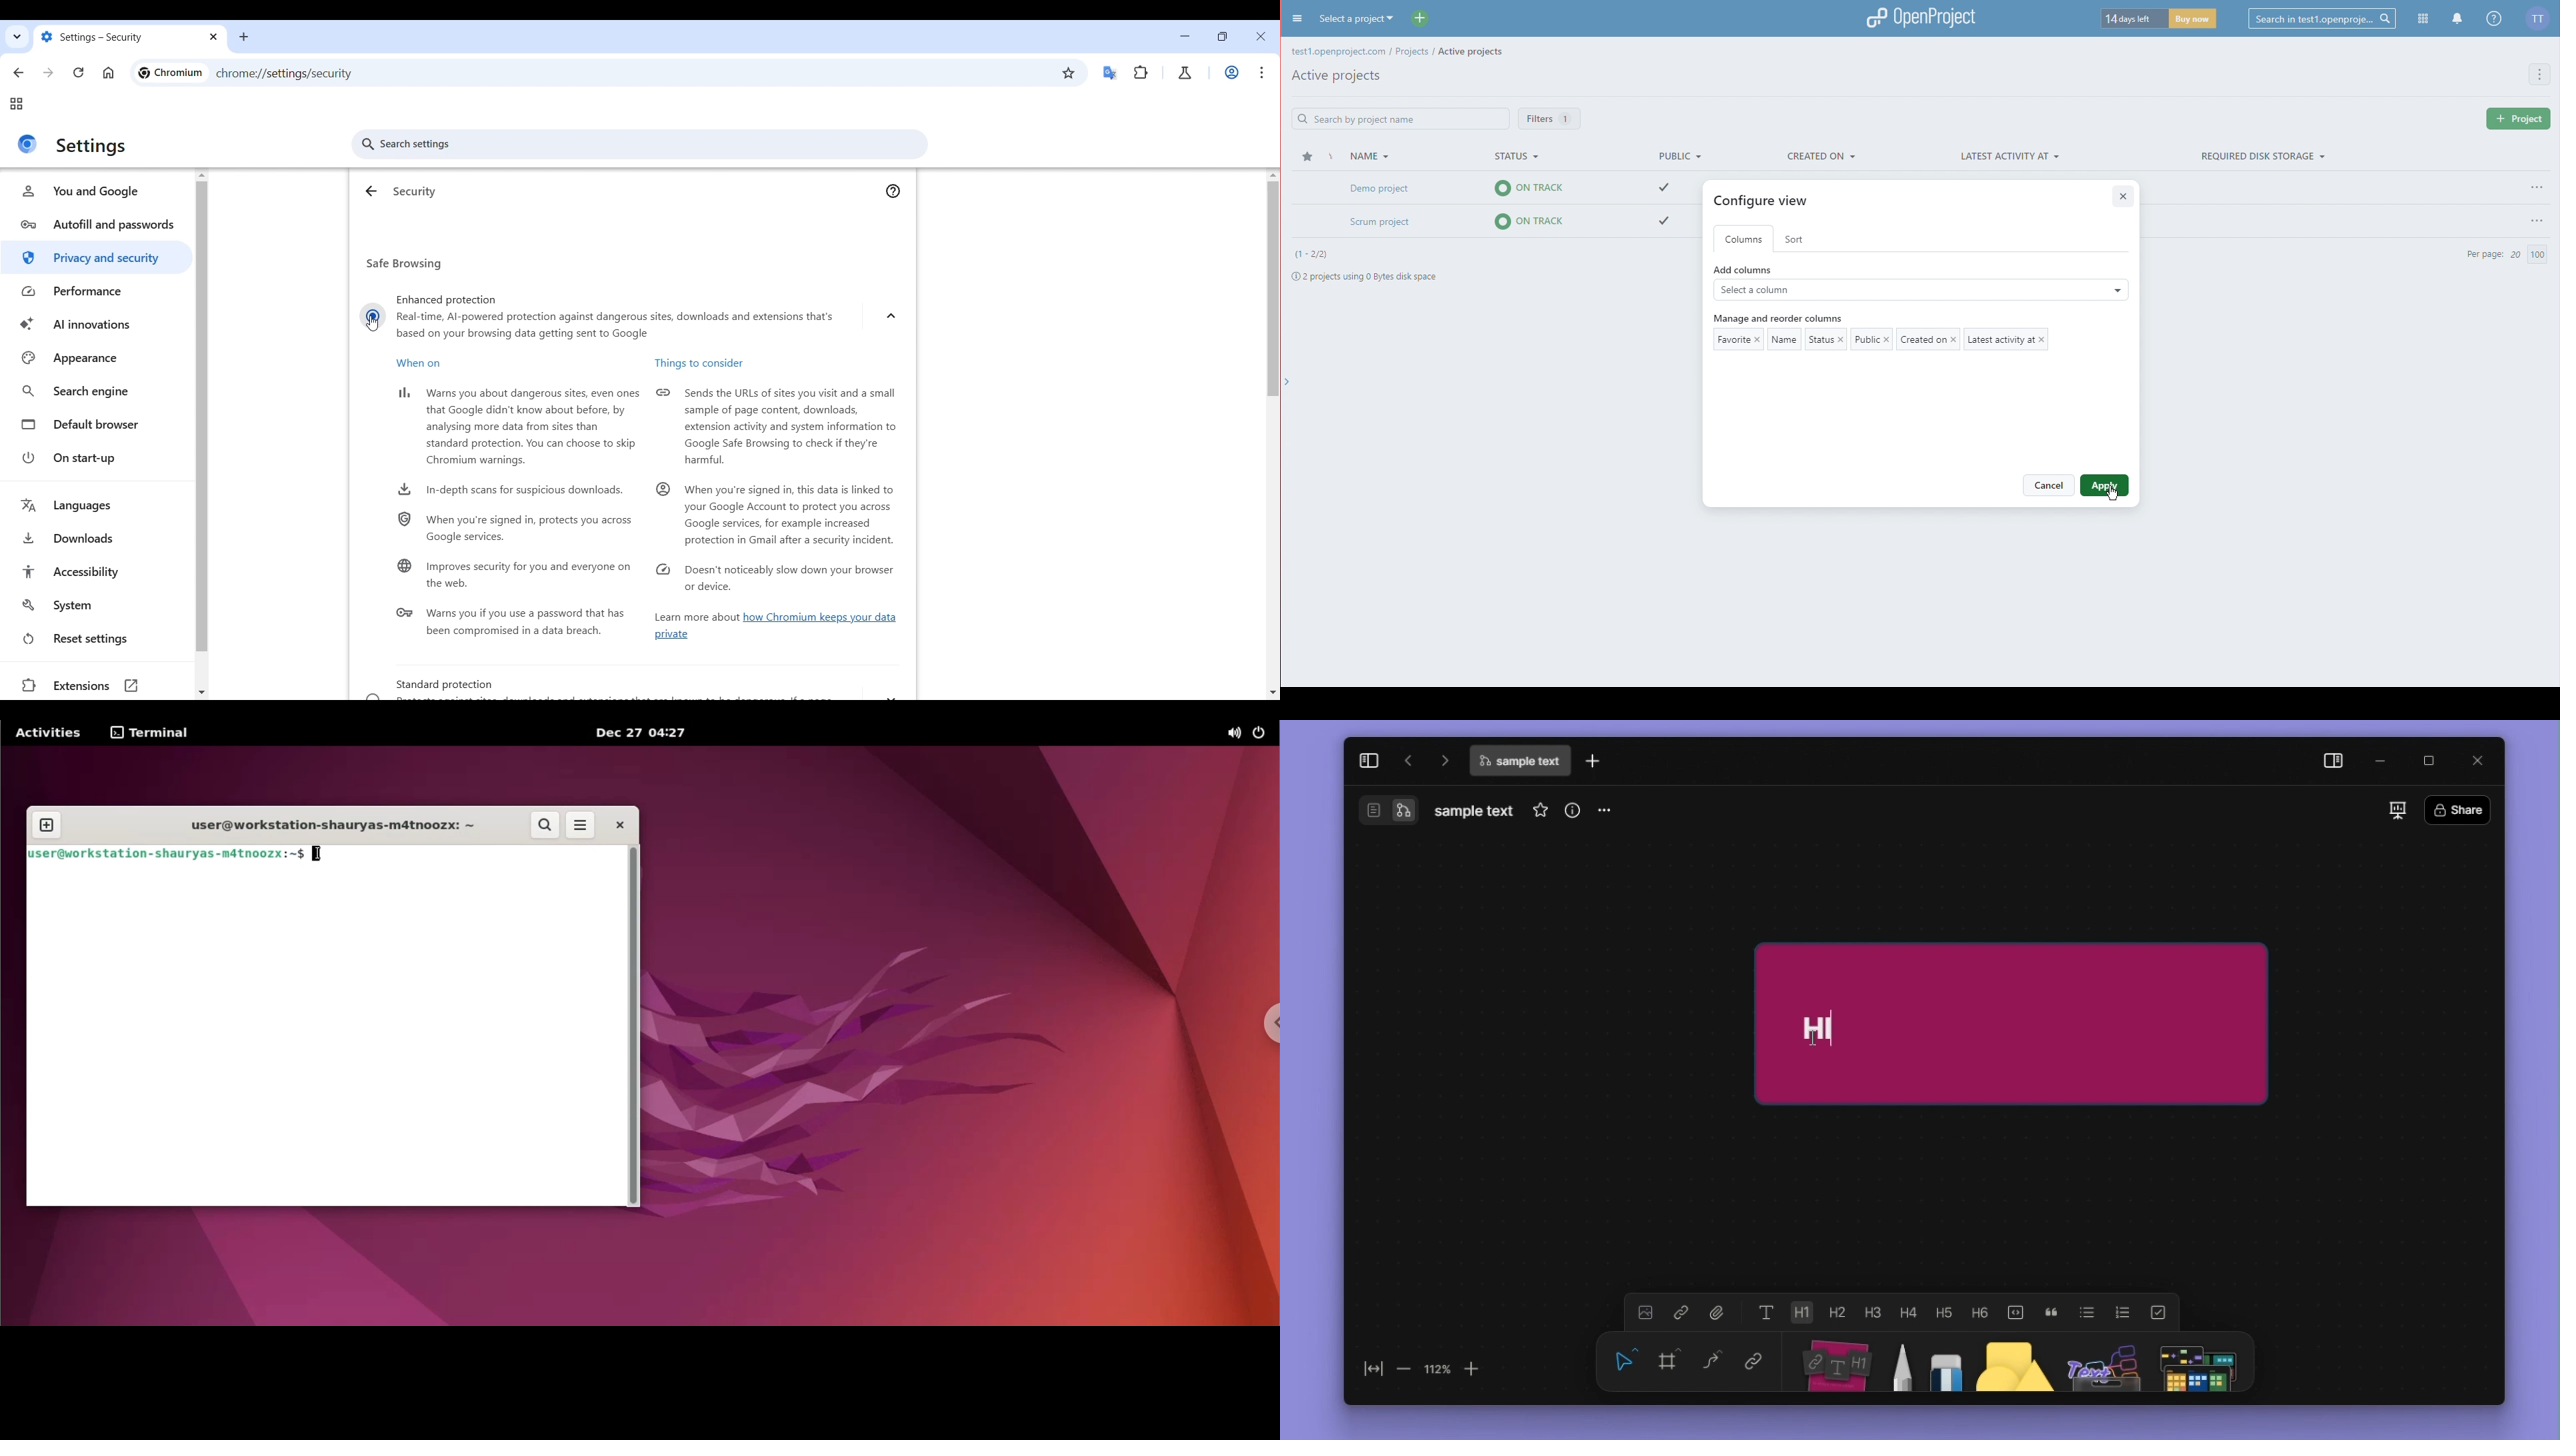 The image size is (2576, 1456). Describe the element at coordinates (241, 37) in the screenshot. I see `Add new tab` at that location.